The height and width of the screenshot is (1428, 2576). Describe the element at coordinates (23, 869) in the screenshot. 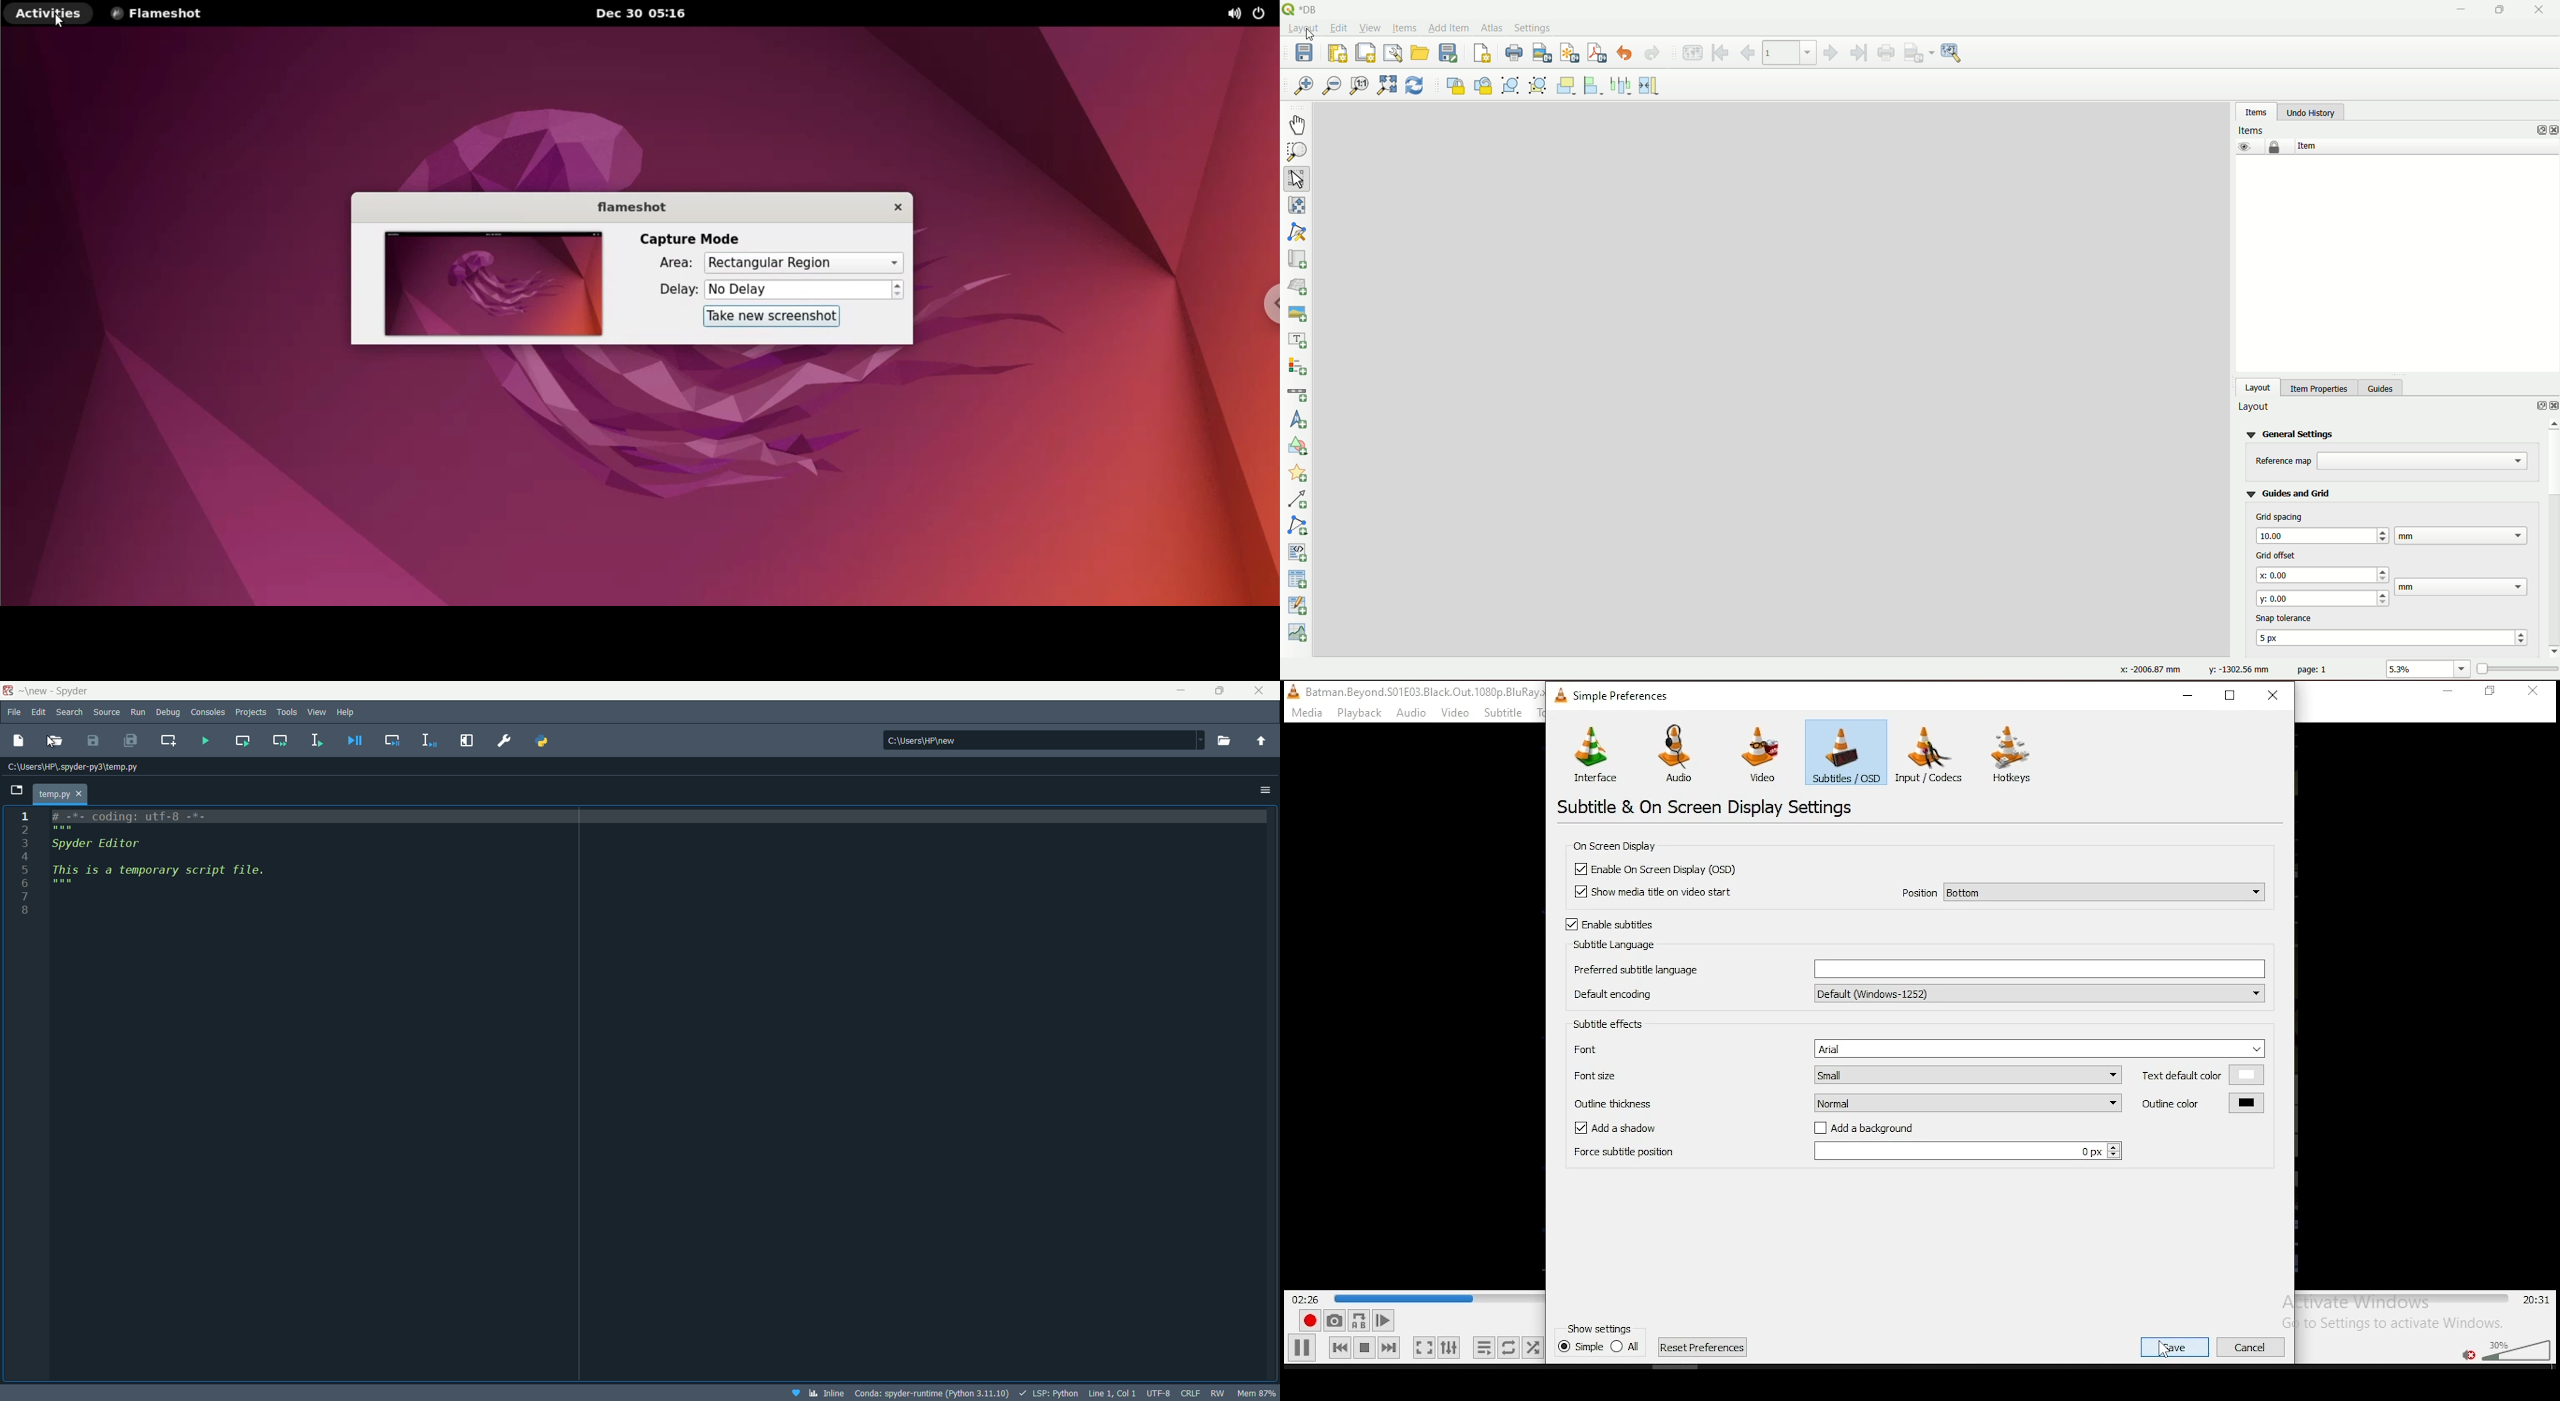

I see `line numbers` at that location.